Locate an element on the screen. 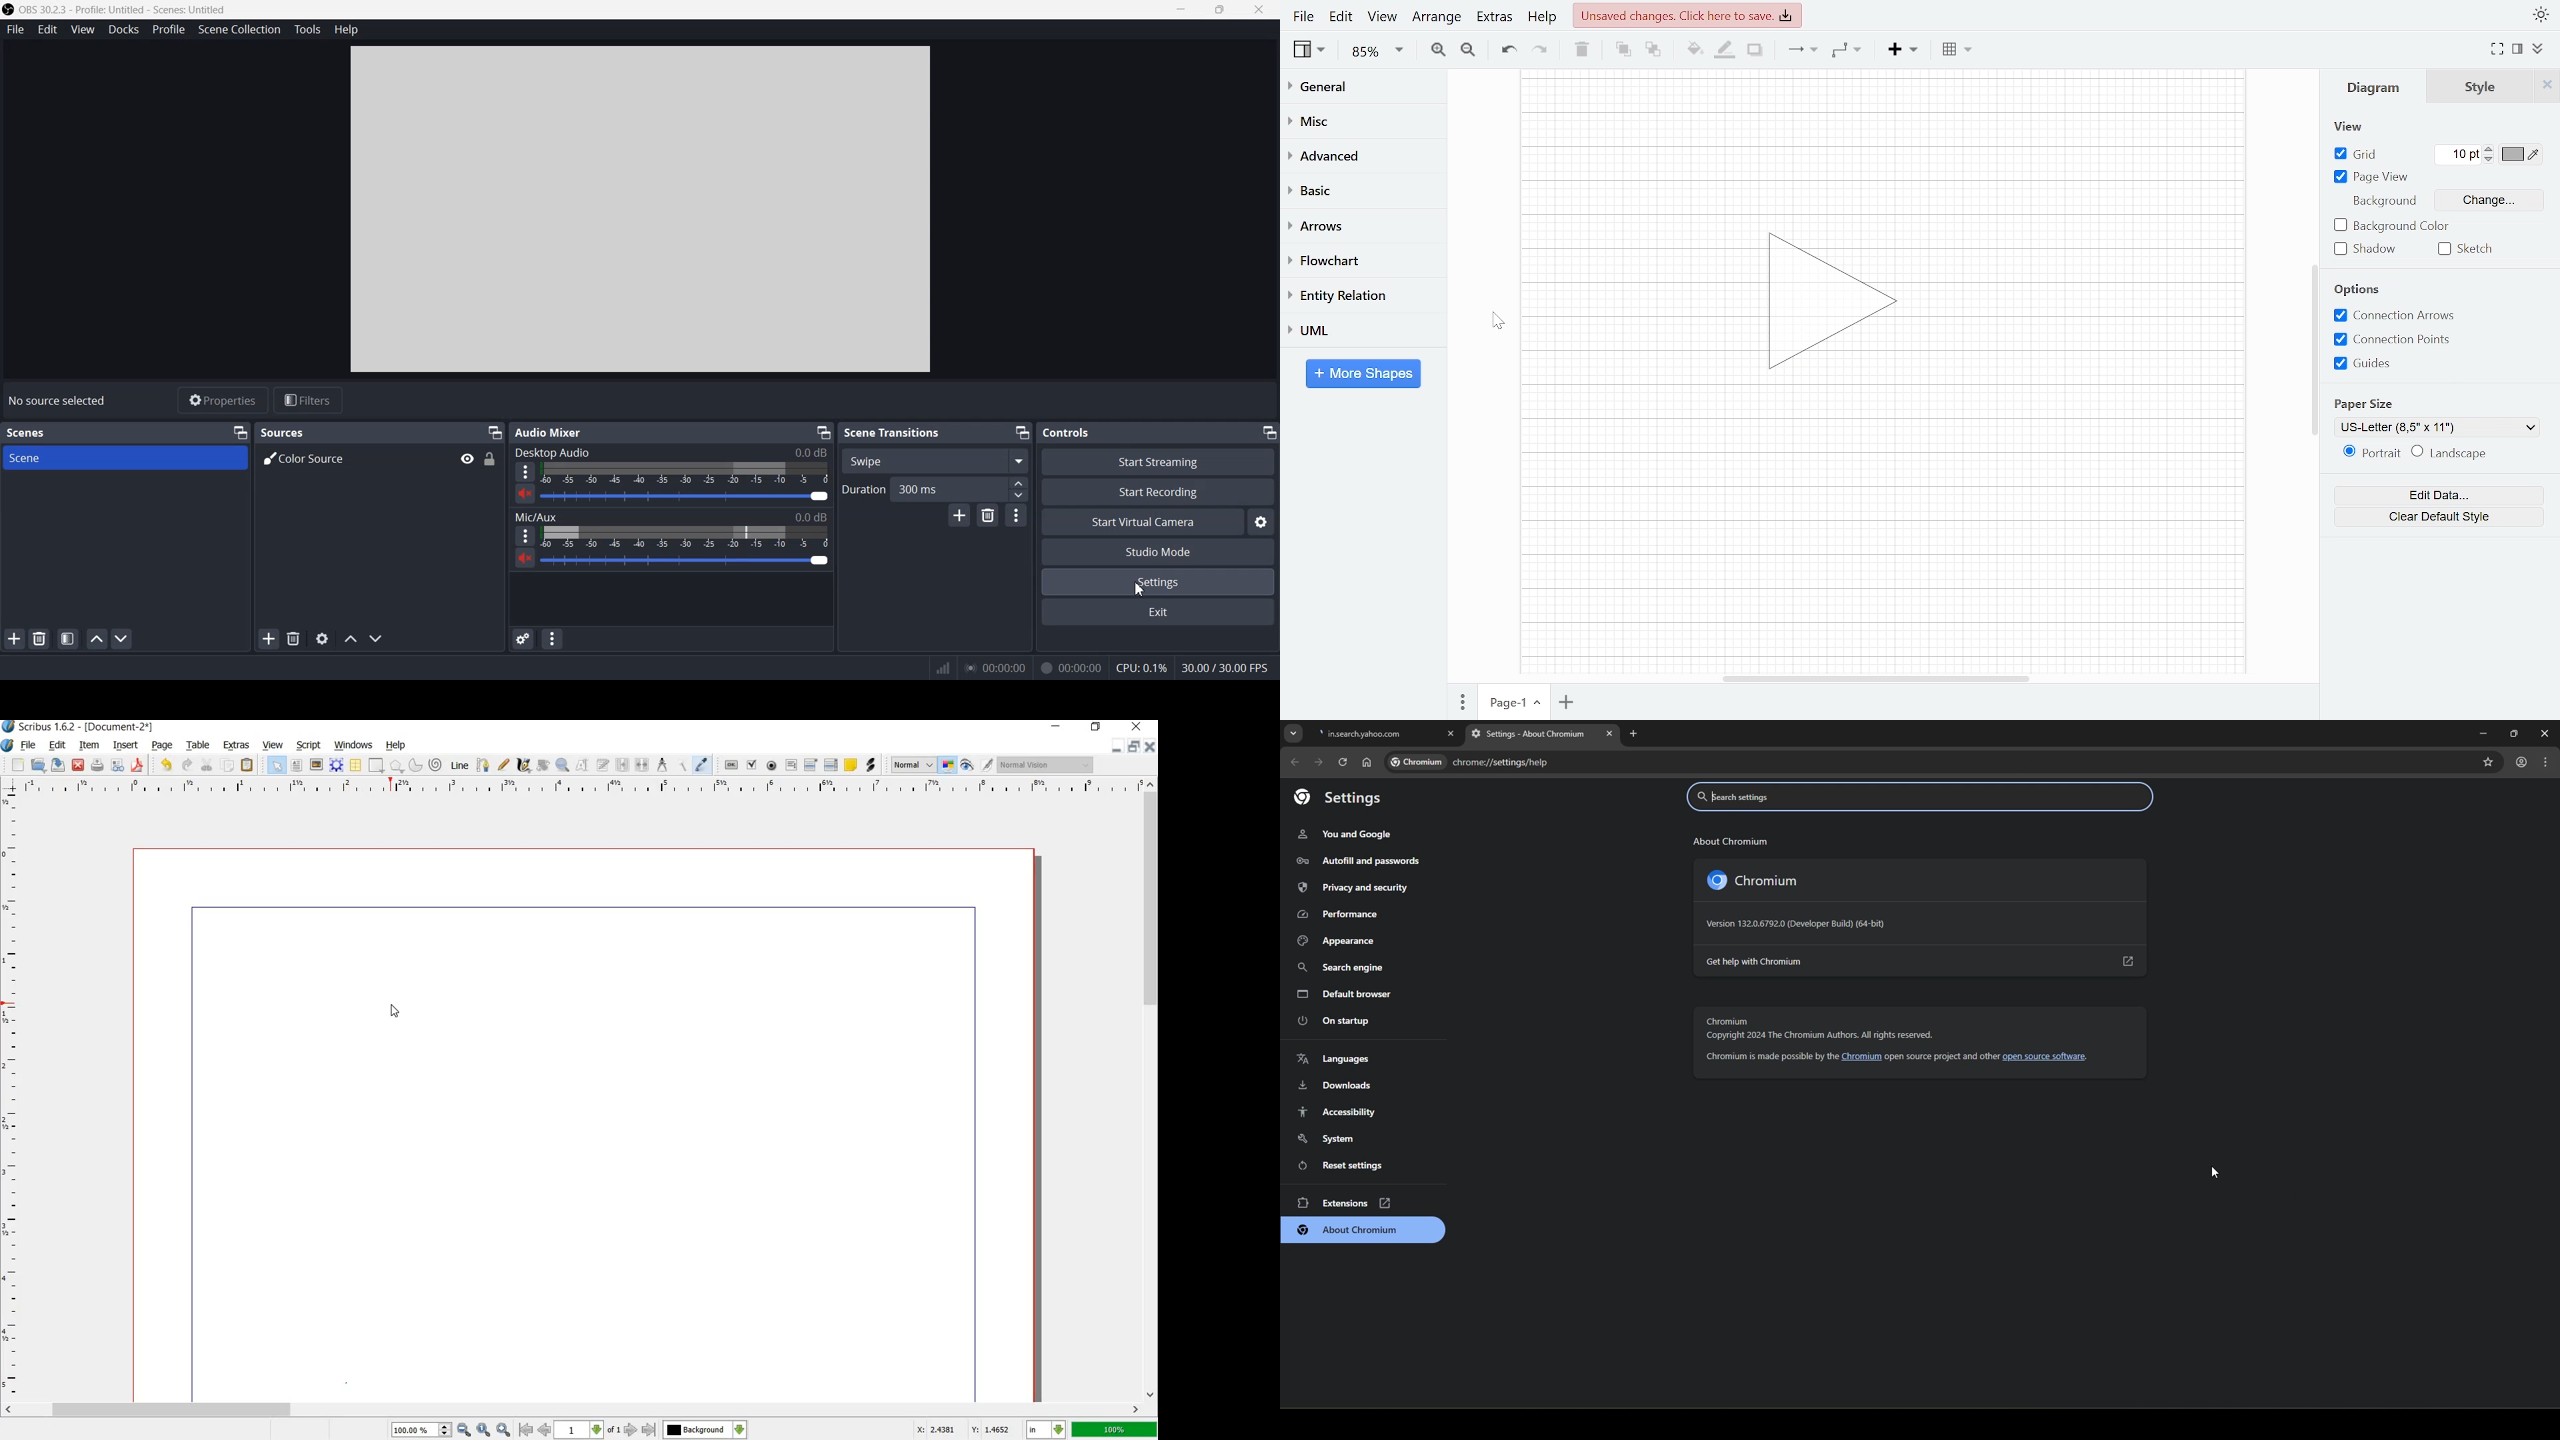  Connection Arrows. is located at coordinates (2390, 314).